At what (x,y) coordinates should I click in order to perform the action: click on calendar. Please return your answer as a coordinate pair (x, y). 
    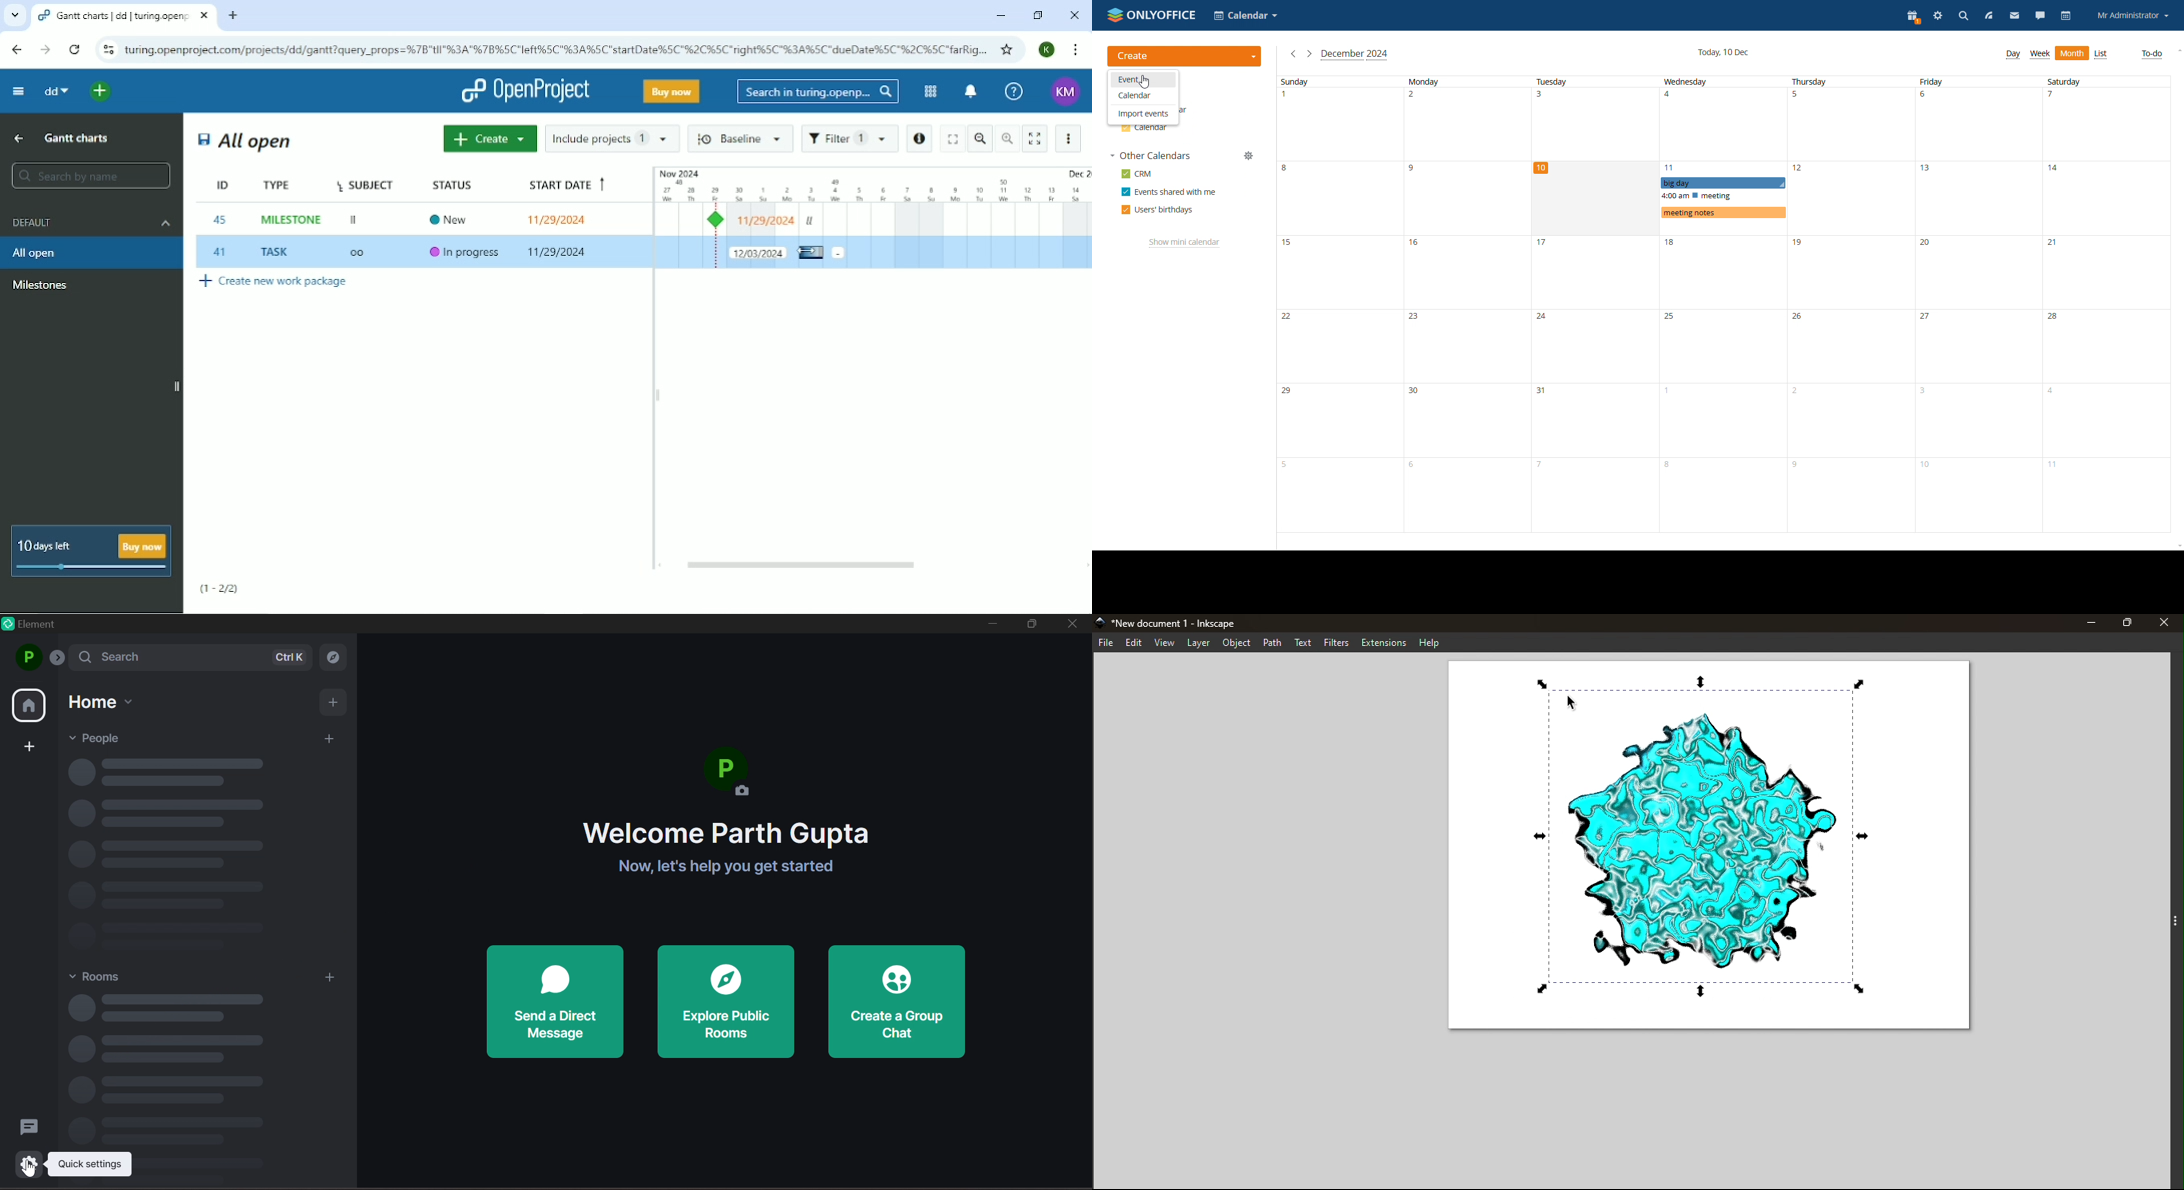
    Looking at the image, I should click on (1144, 130).